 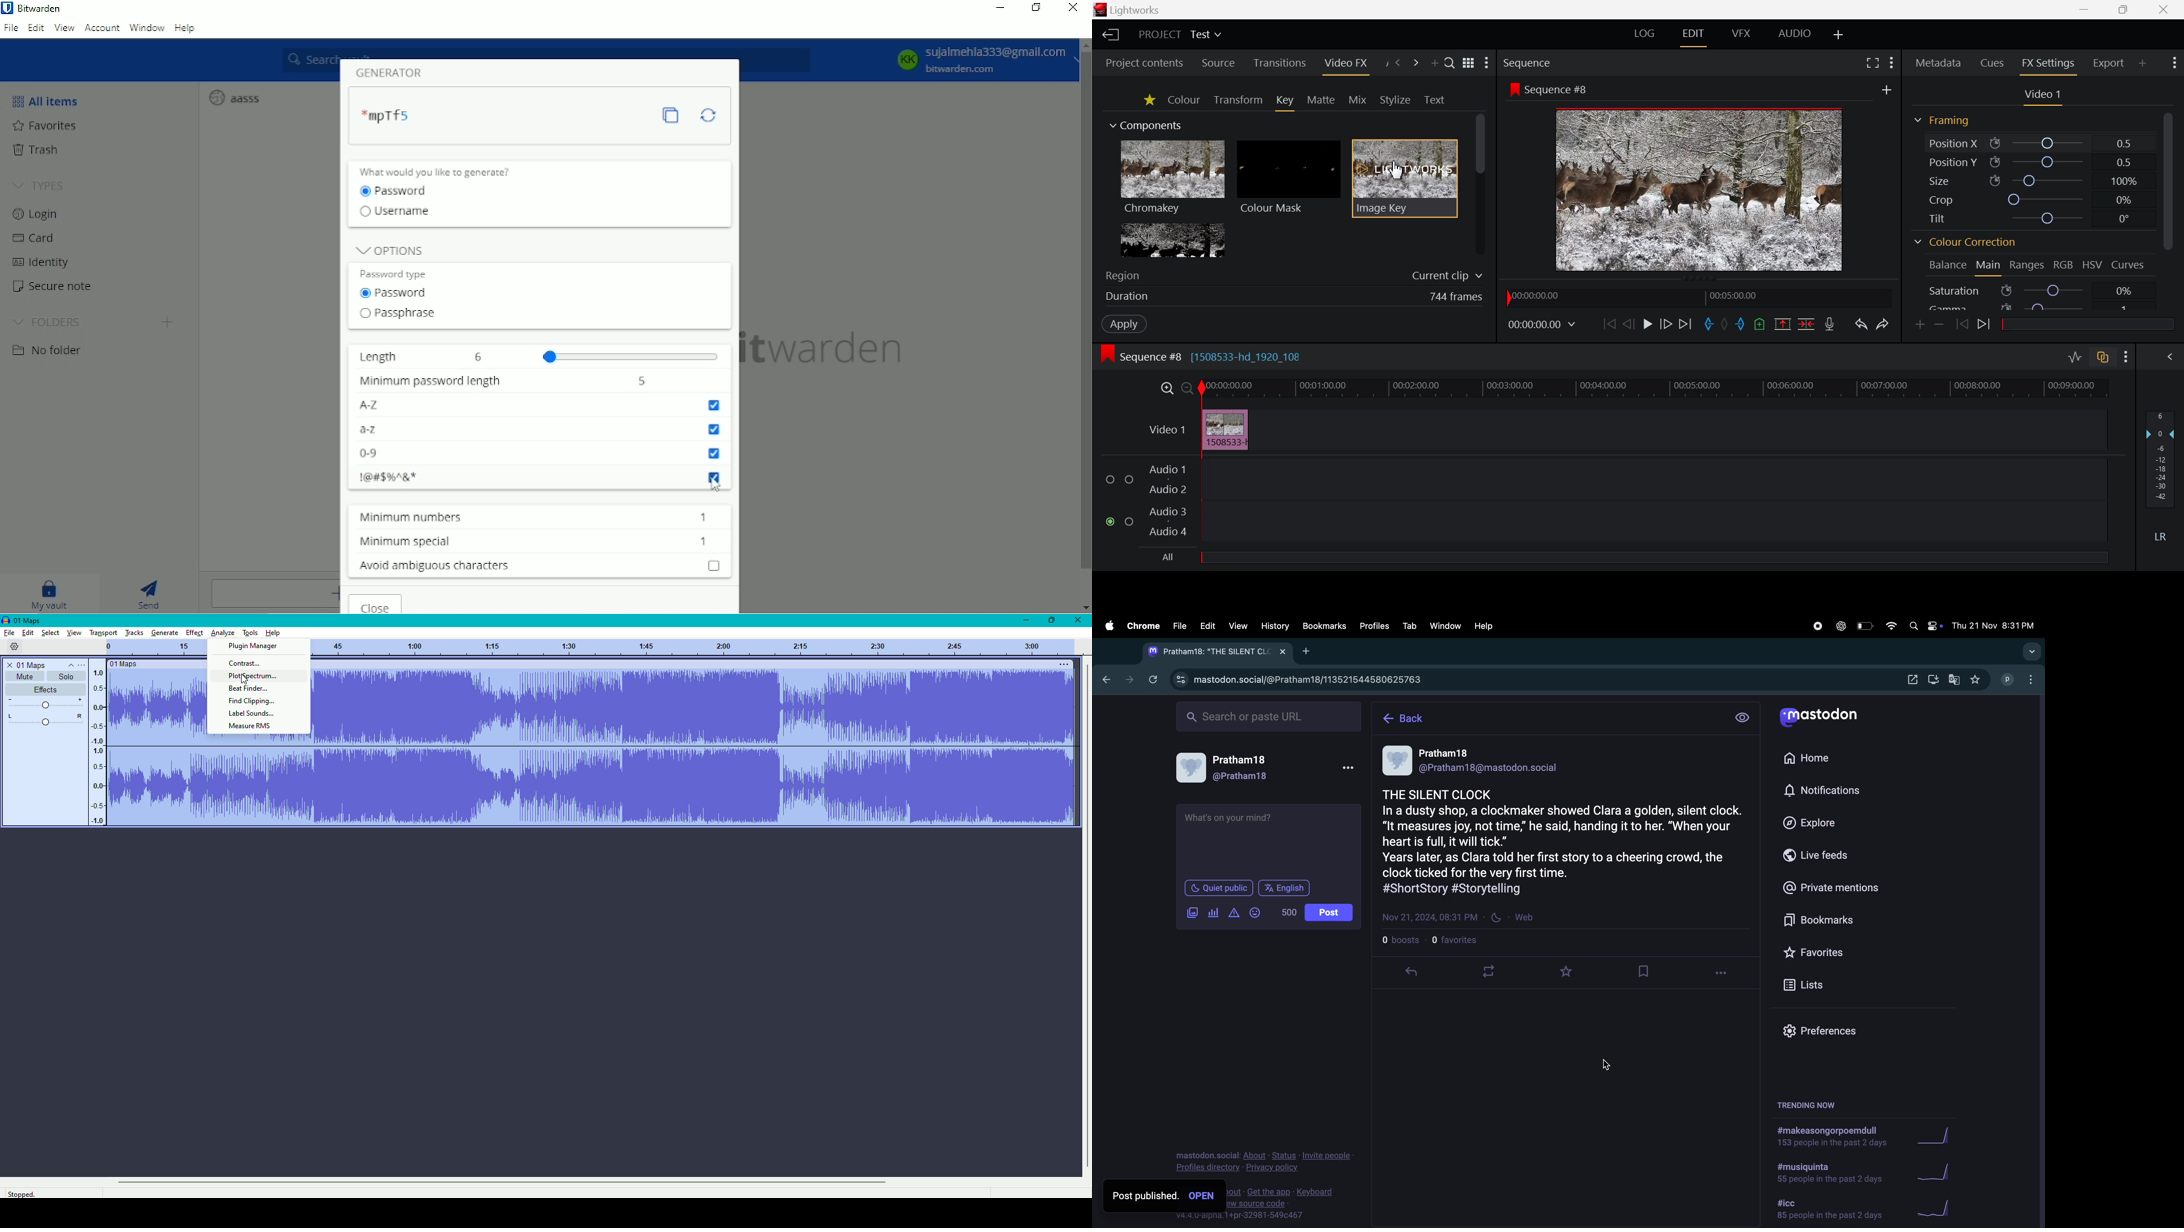 I want to click on 1, so click(x=2124, y=309).